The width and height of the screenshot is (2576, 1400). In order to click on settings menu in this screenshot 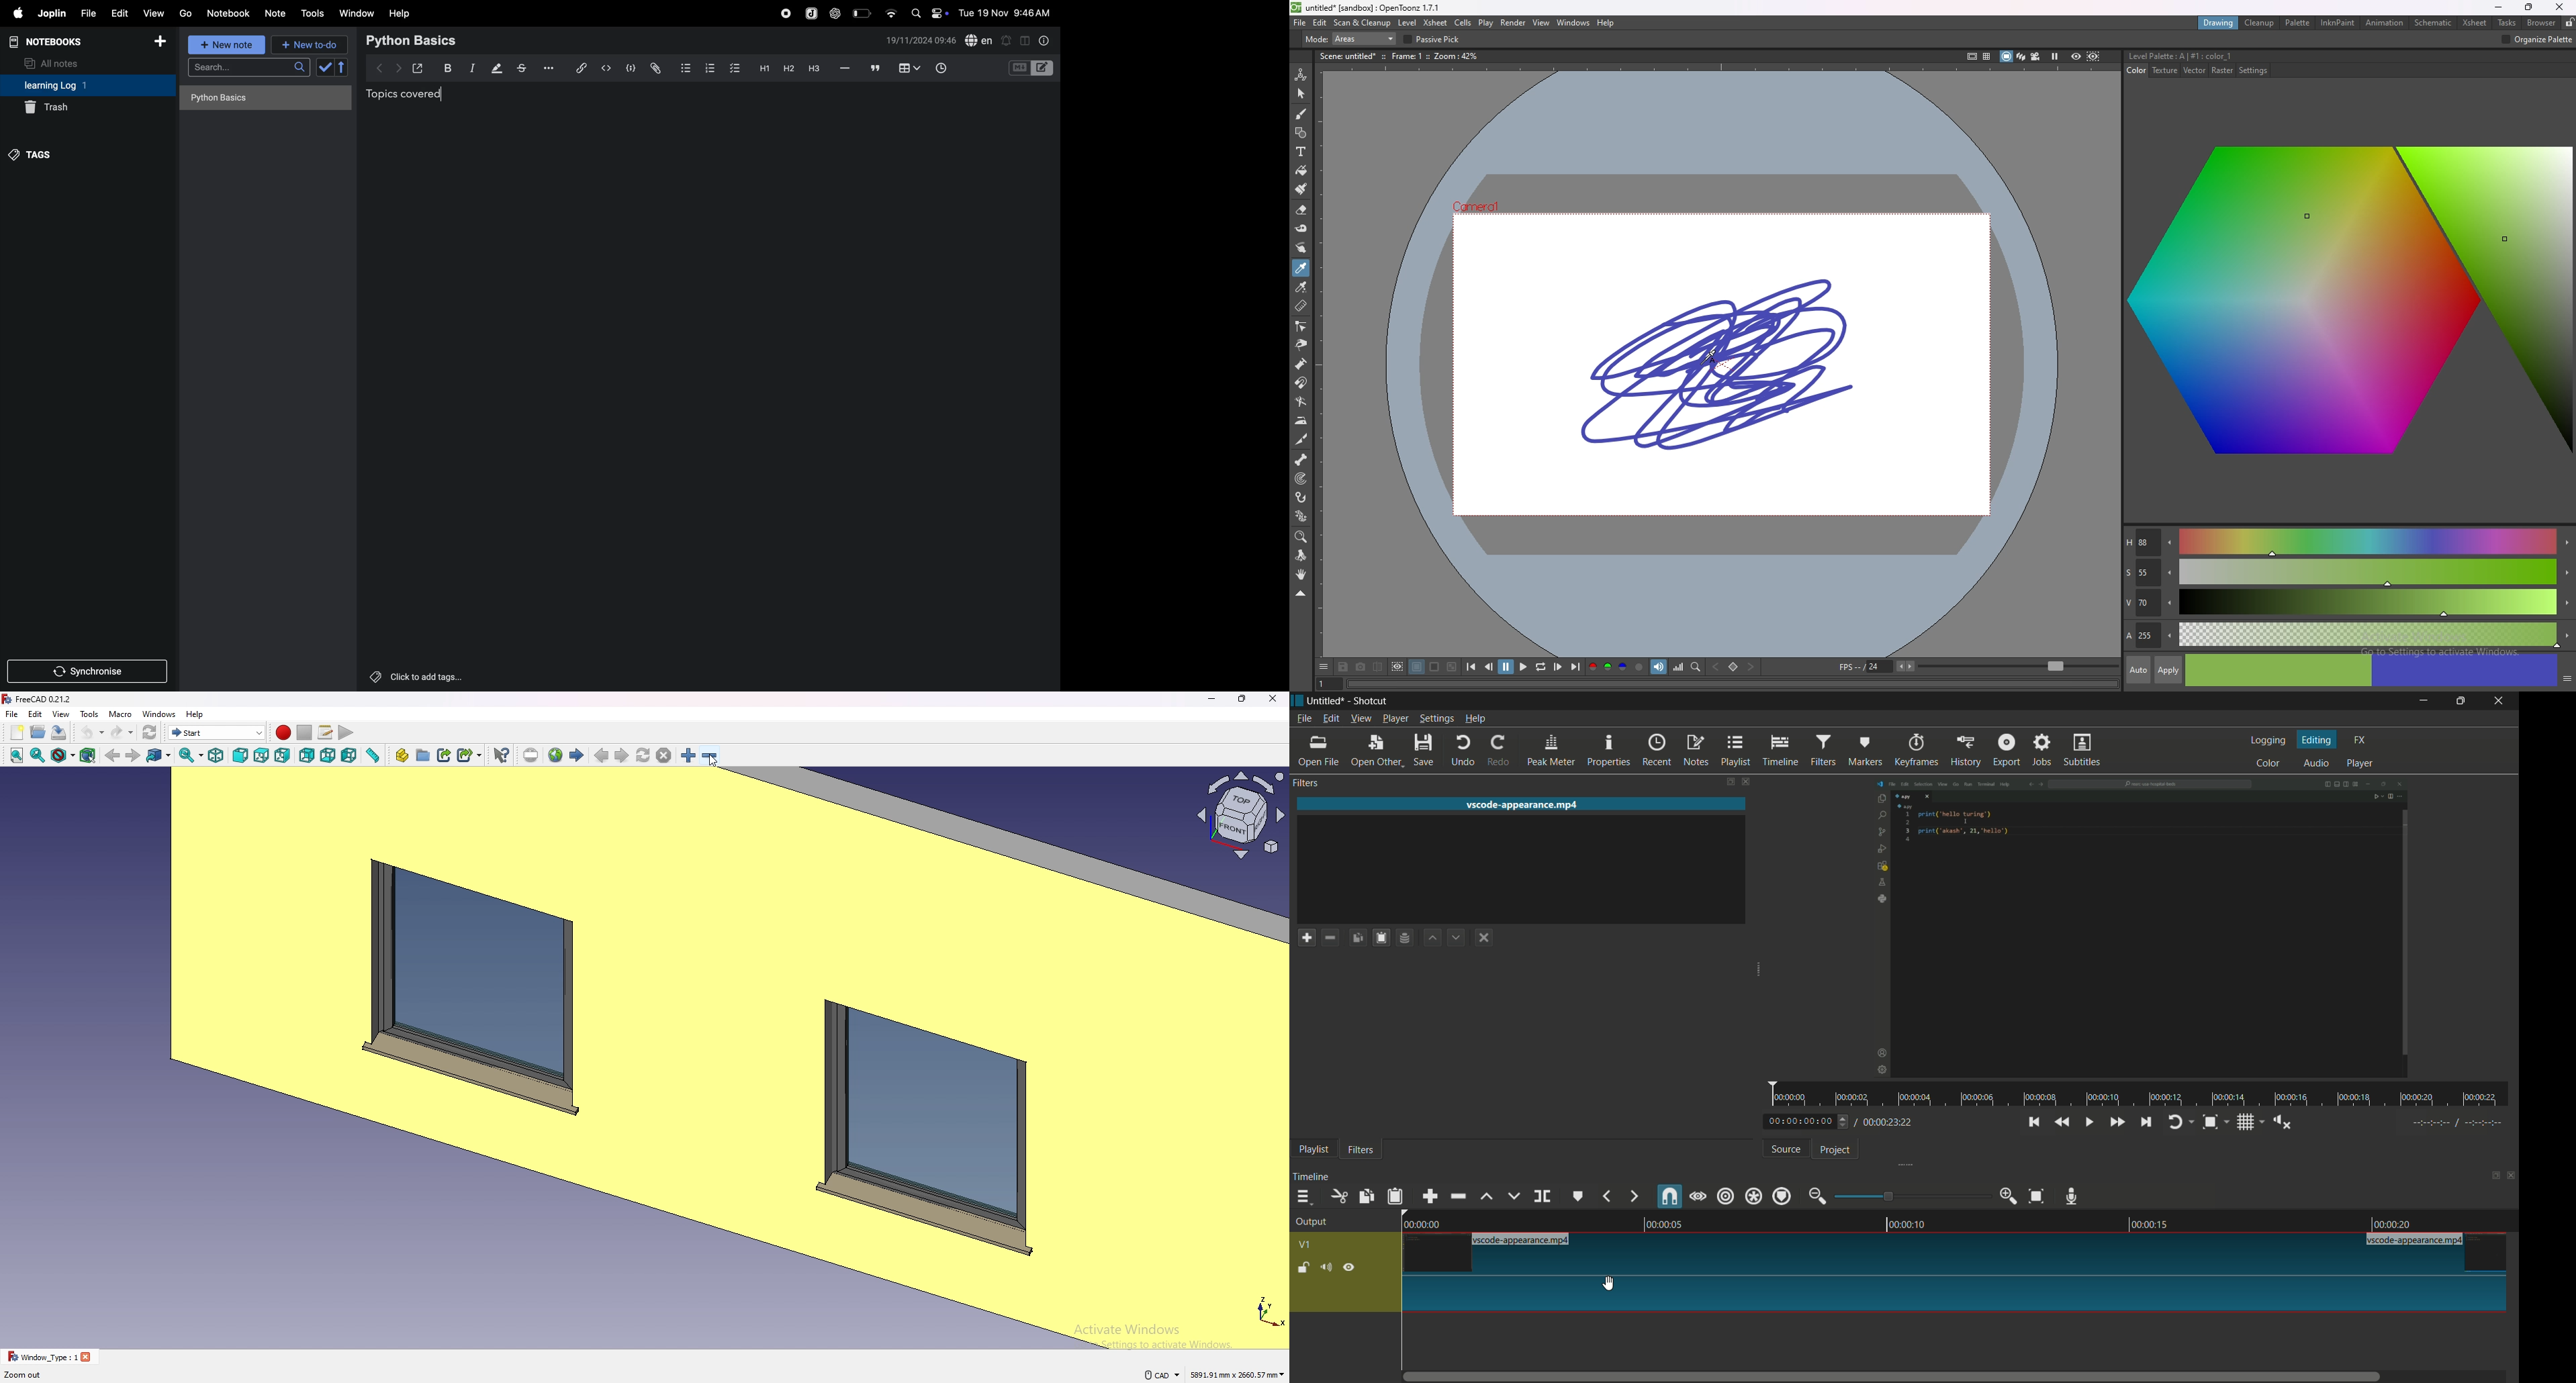, I will do `click(1436, 718)`.